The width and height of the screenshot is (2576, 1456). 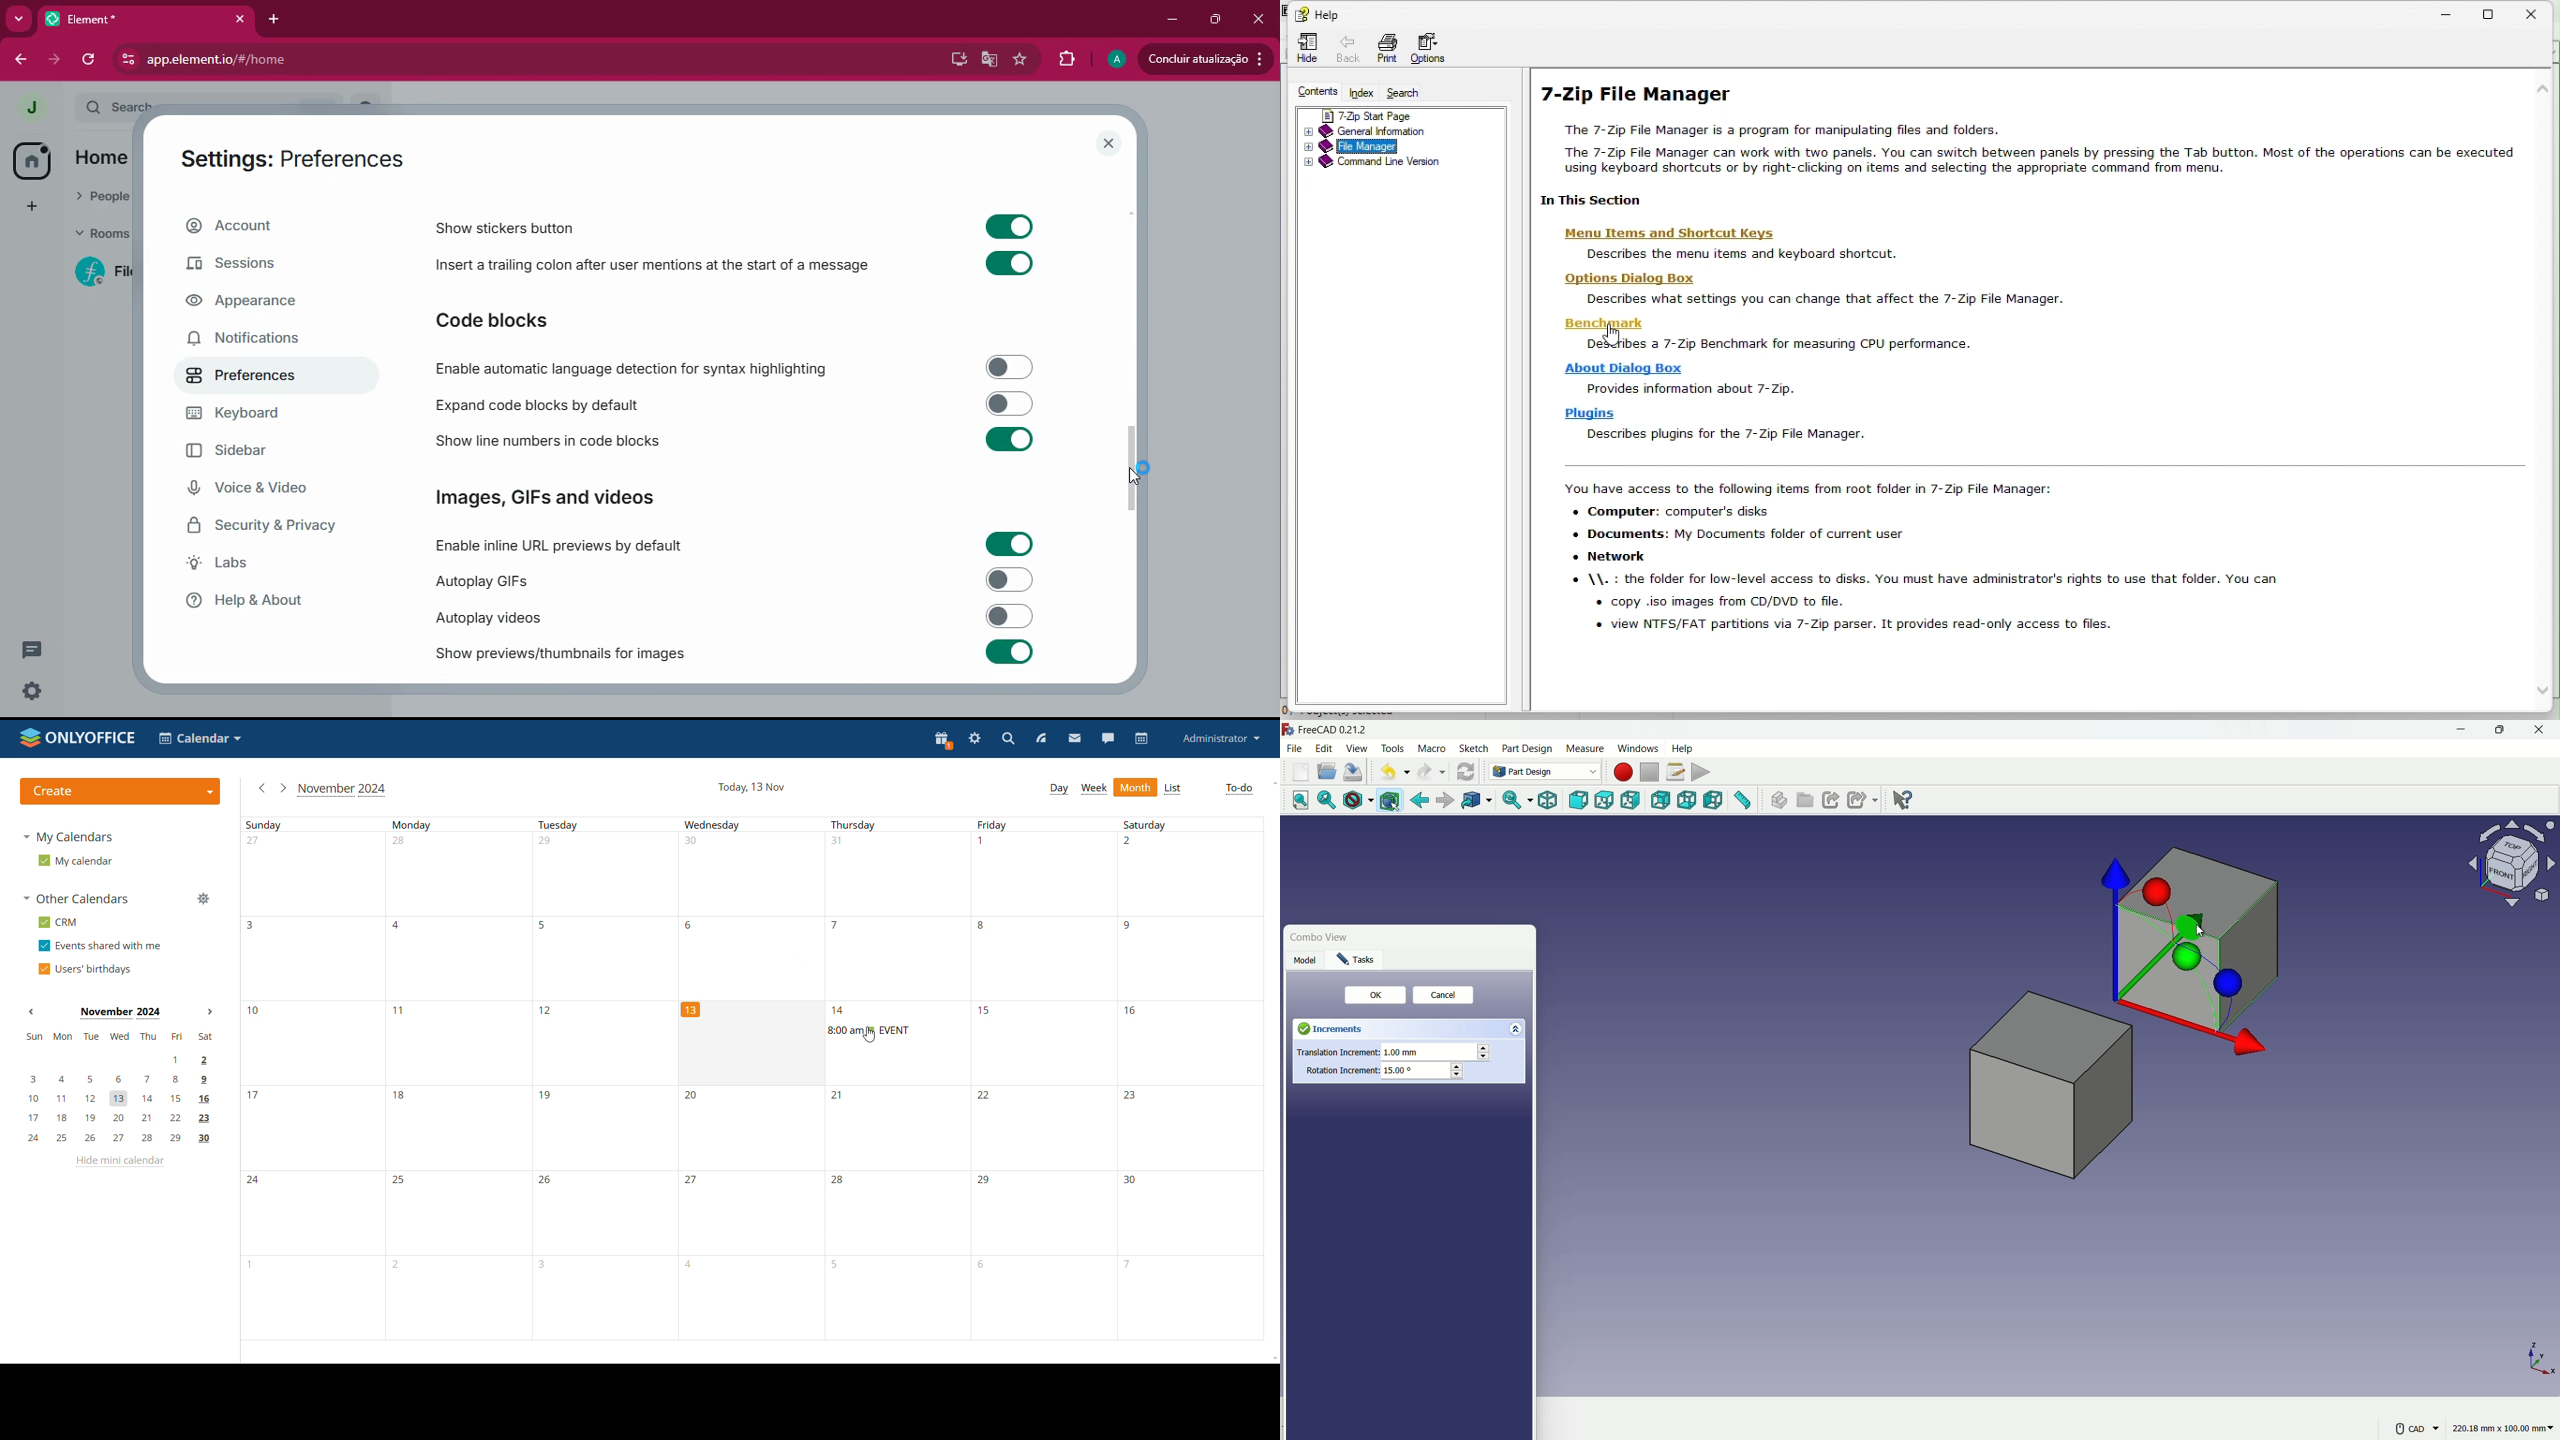 I want to click on bottom view, so click(x=1689, y=801).